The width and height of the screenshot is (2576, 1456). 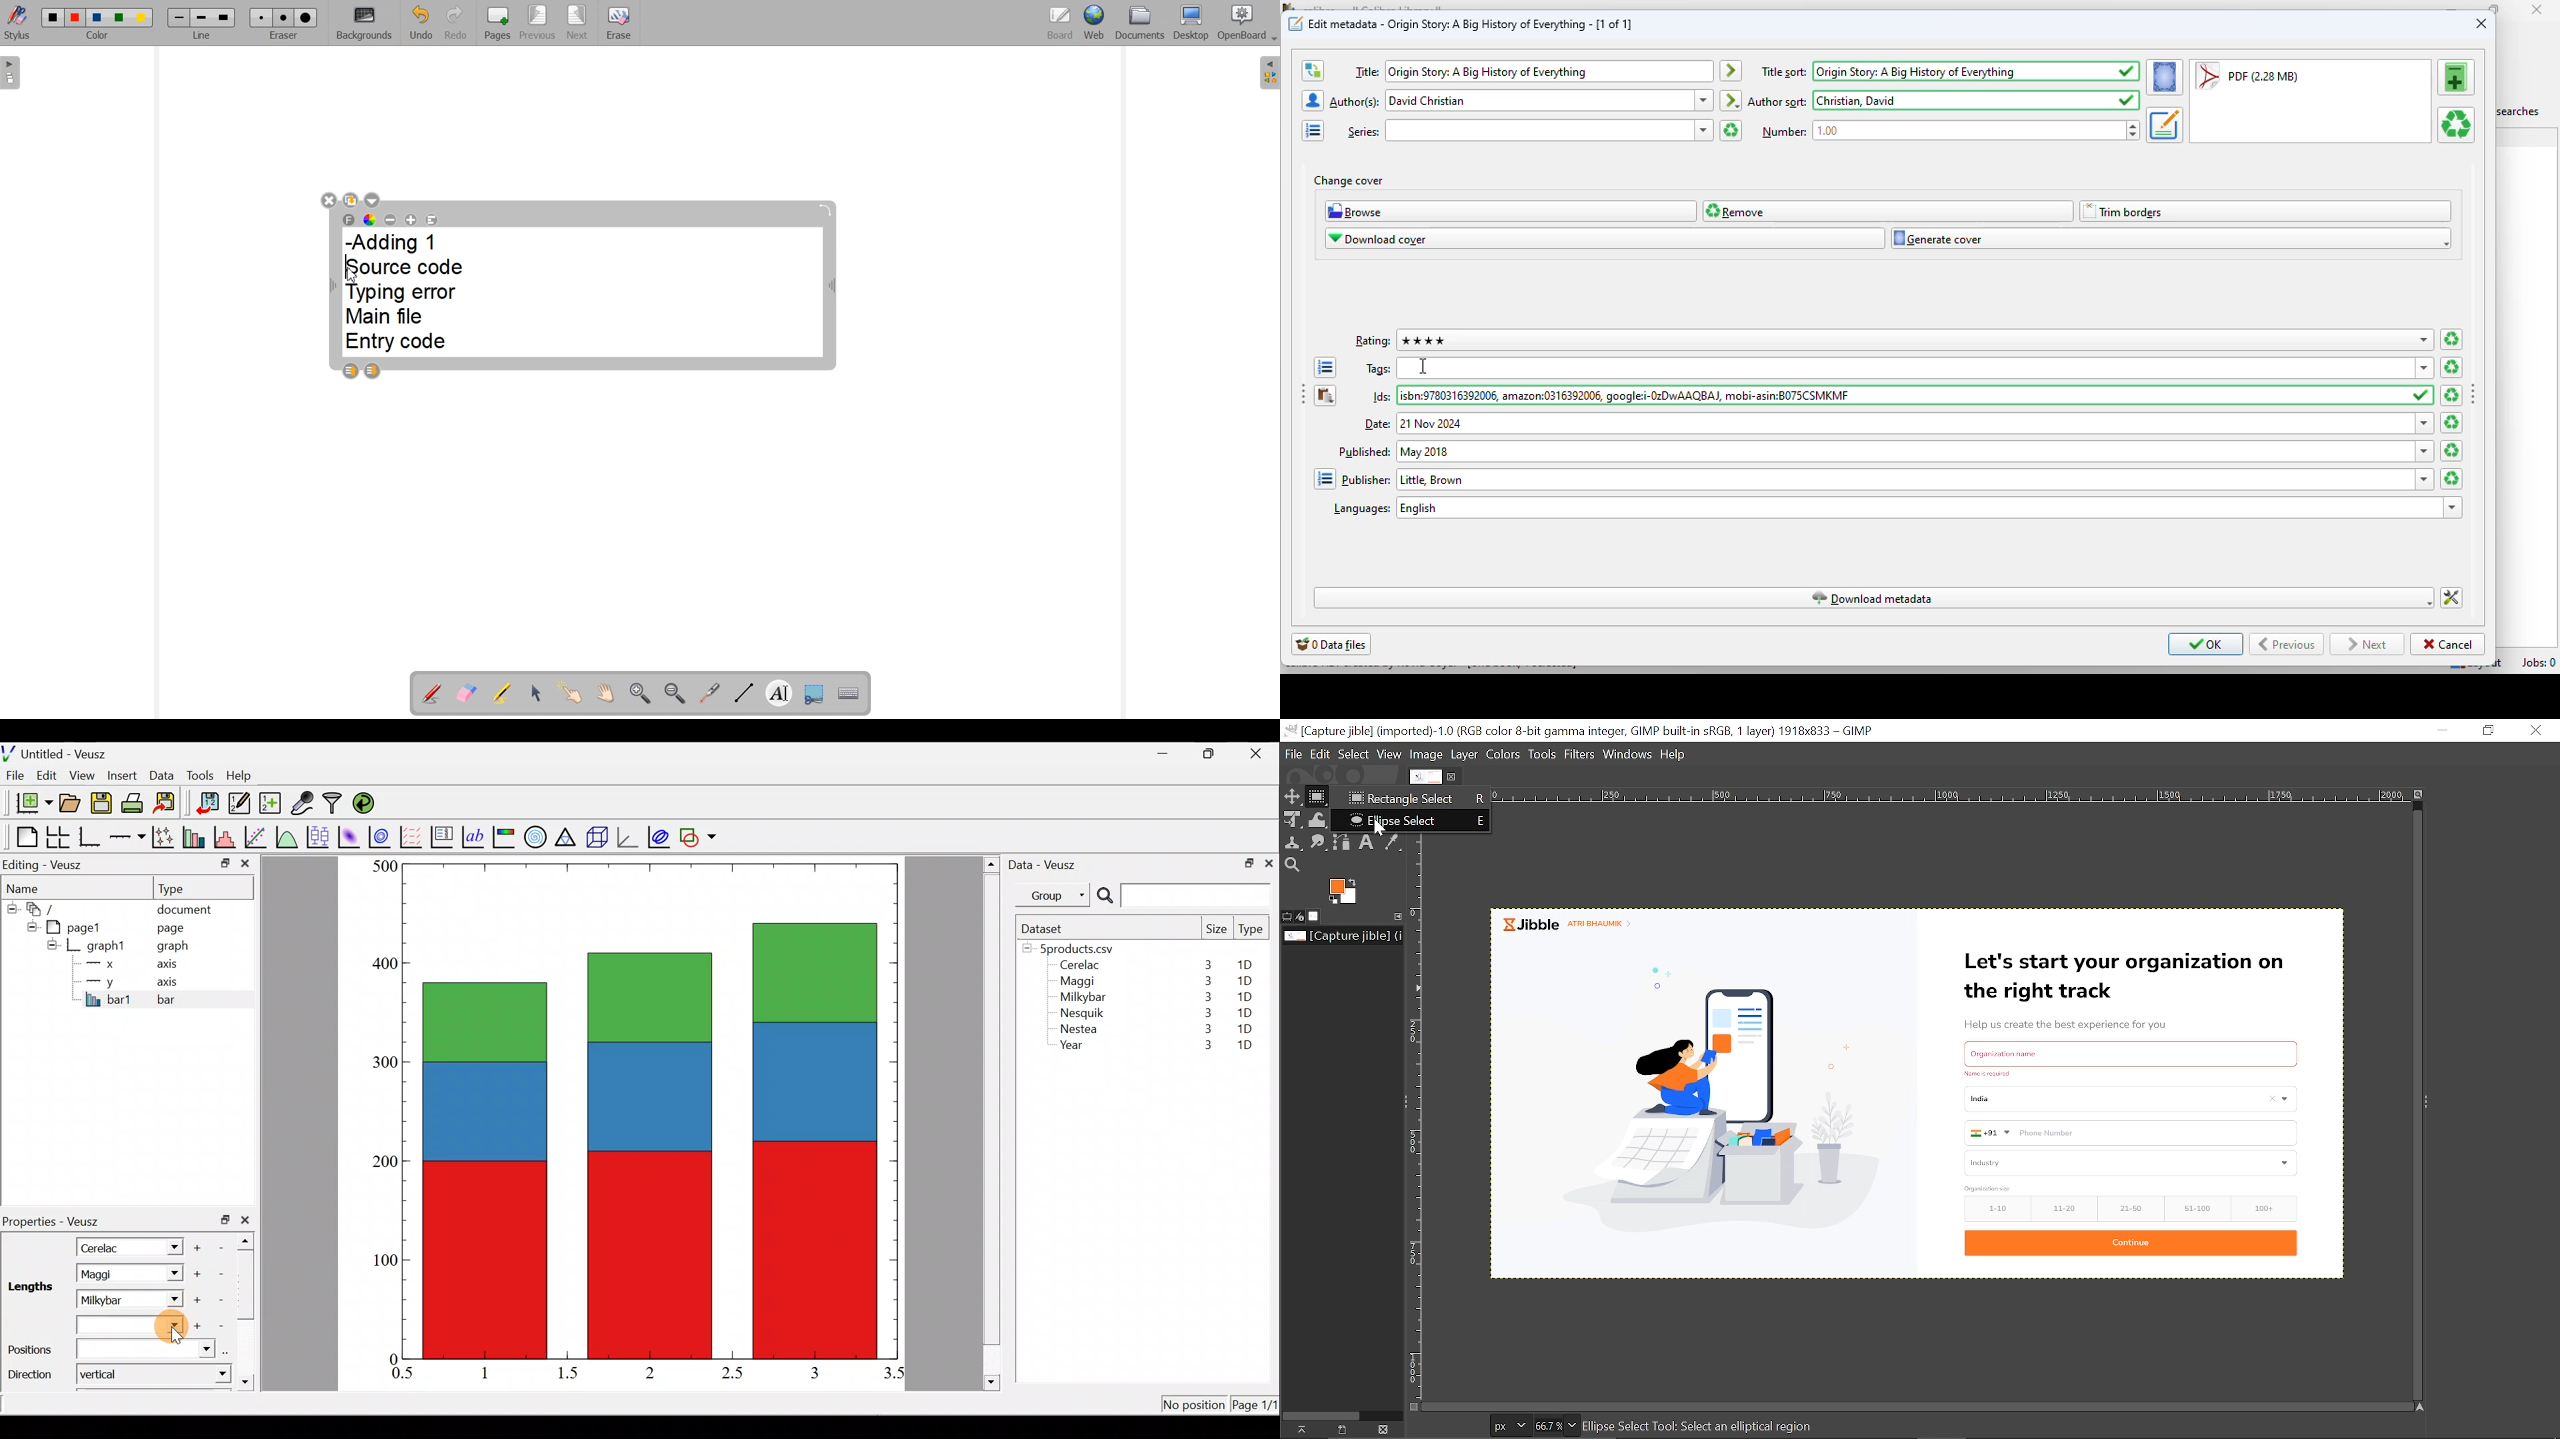 I want to click on Tools, so click(x=1544, y=754).